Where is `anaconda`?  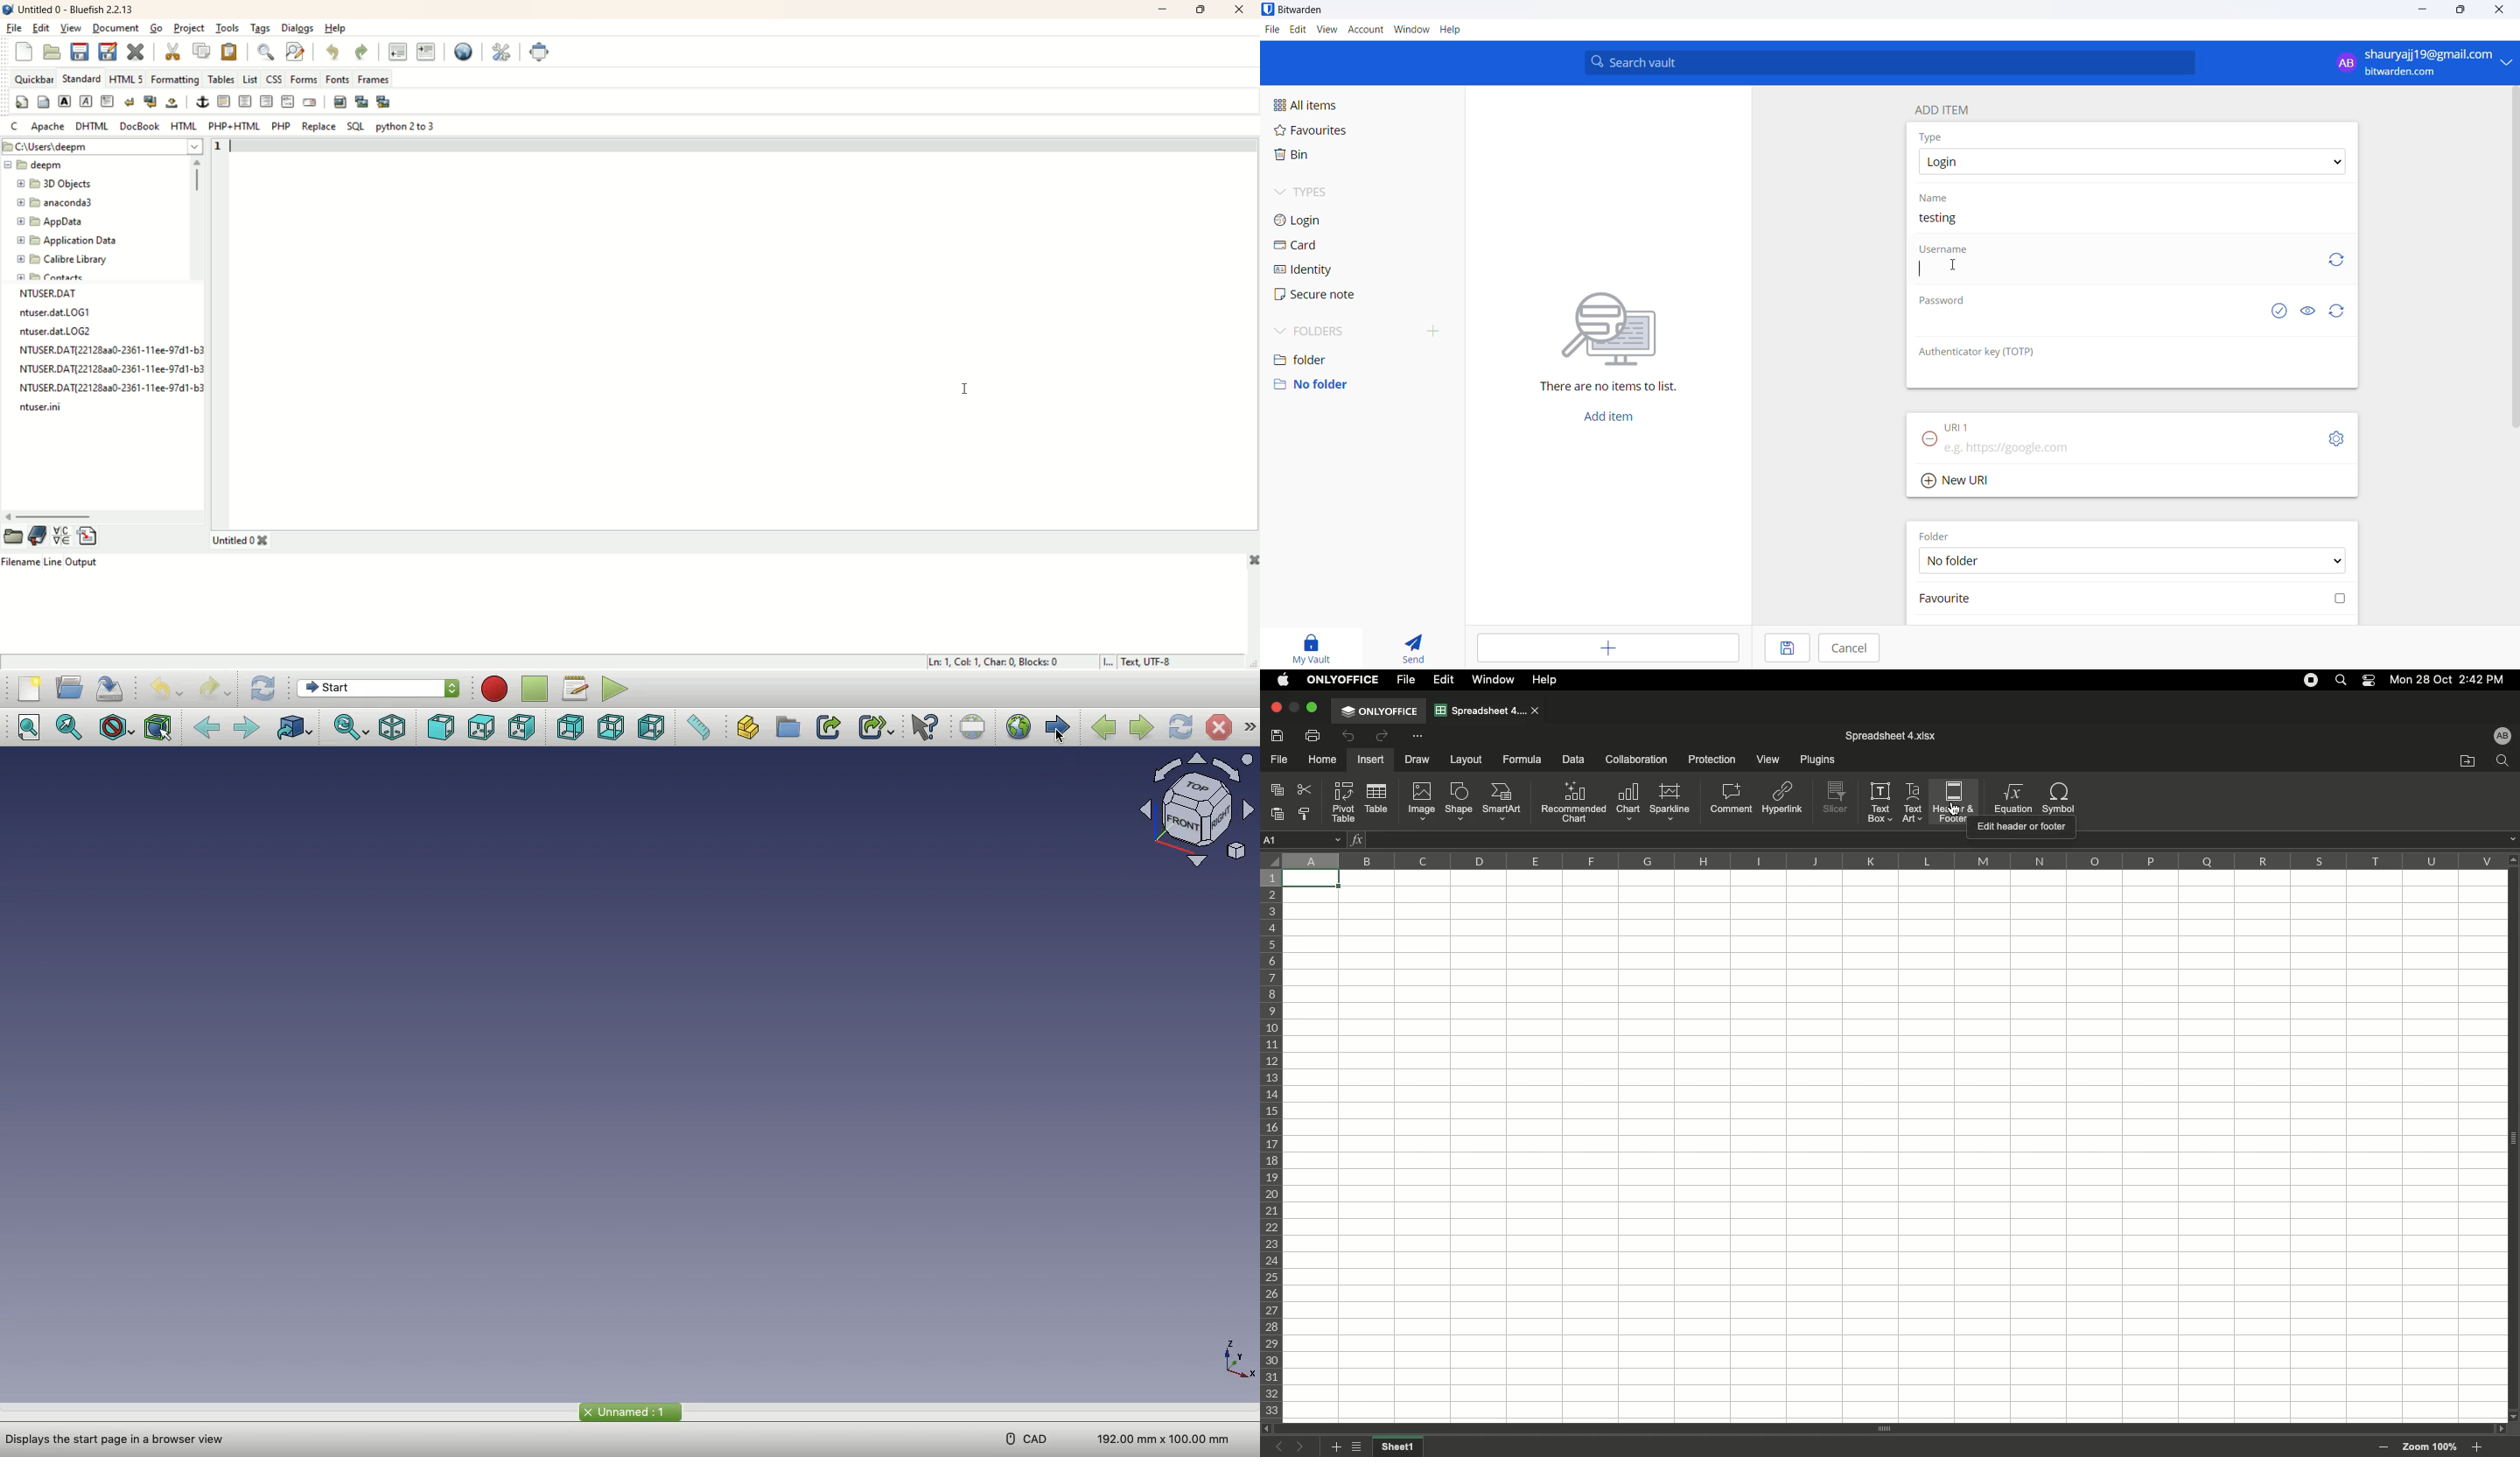
anaconda is located at coordinates (59, 203).